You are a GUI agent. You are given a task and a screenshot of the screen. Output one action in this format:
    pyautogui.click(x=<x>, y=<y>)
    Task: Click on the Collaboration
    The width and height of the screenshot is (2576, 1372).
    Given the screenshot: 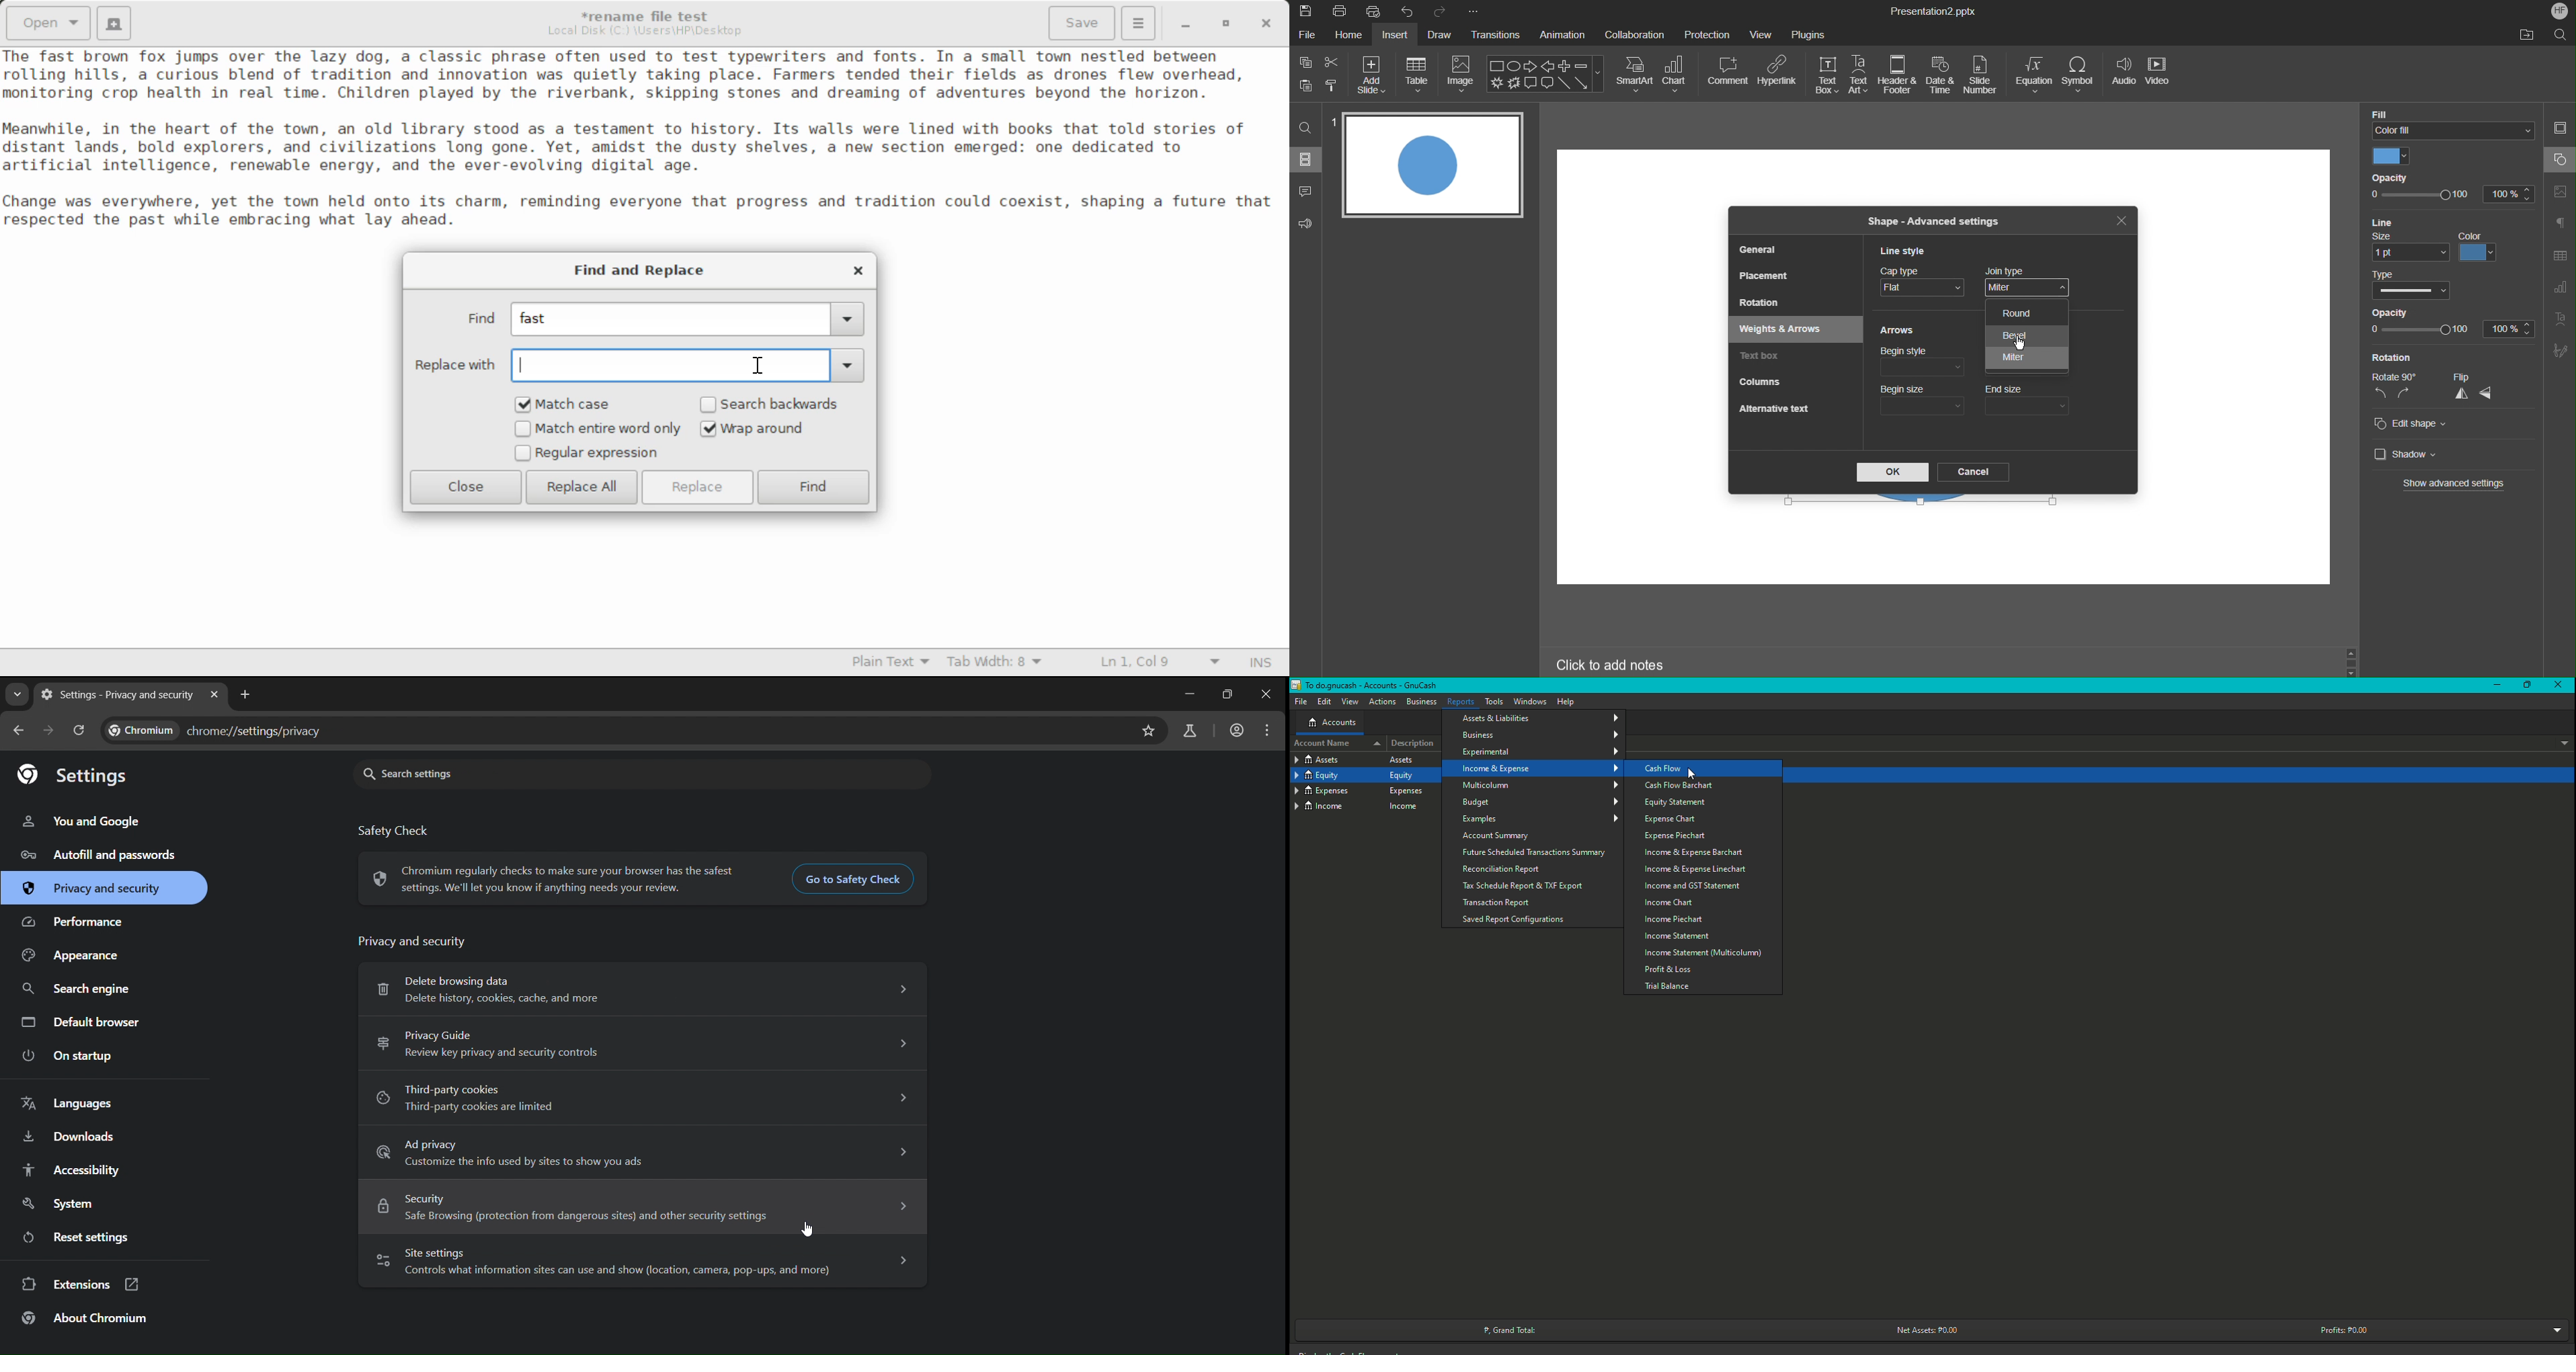 What is the action you would take?
    pyautogui.click(x=1635, y=34)
    